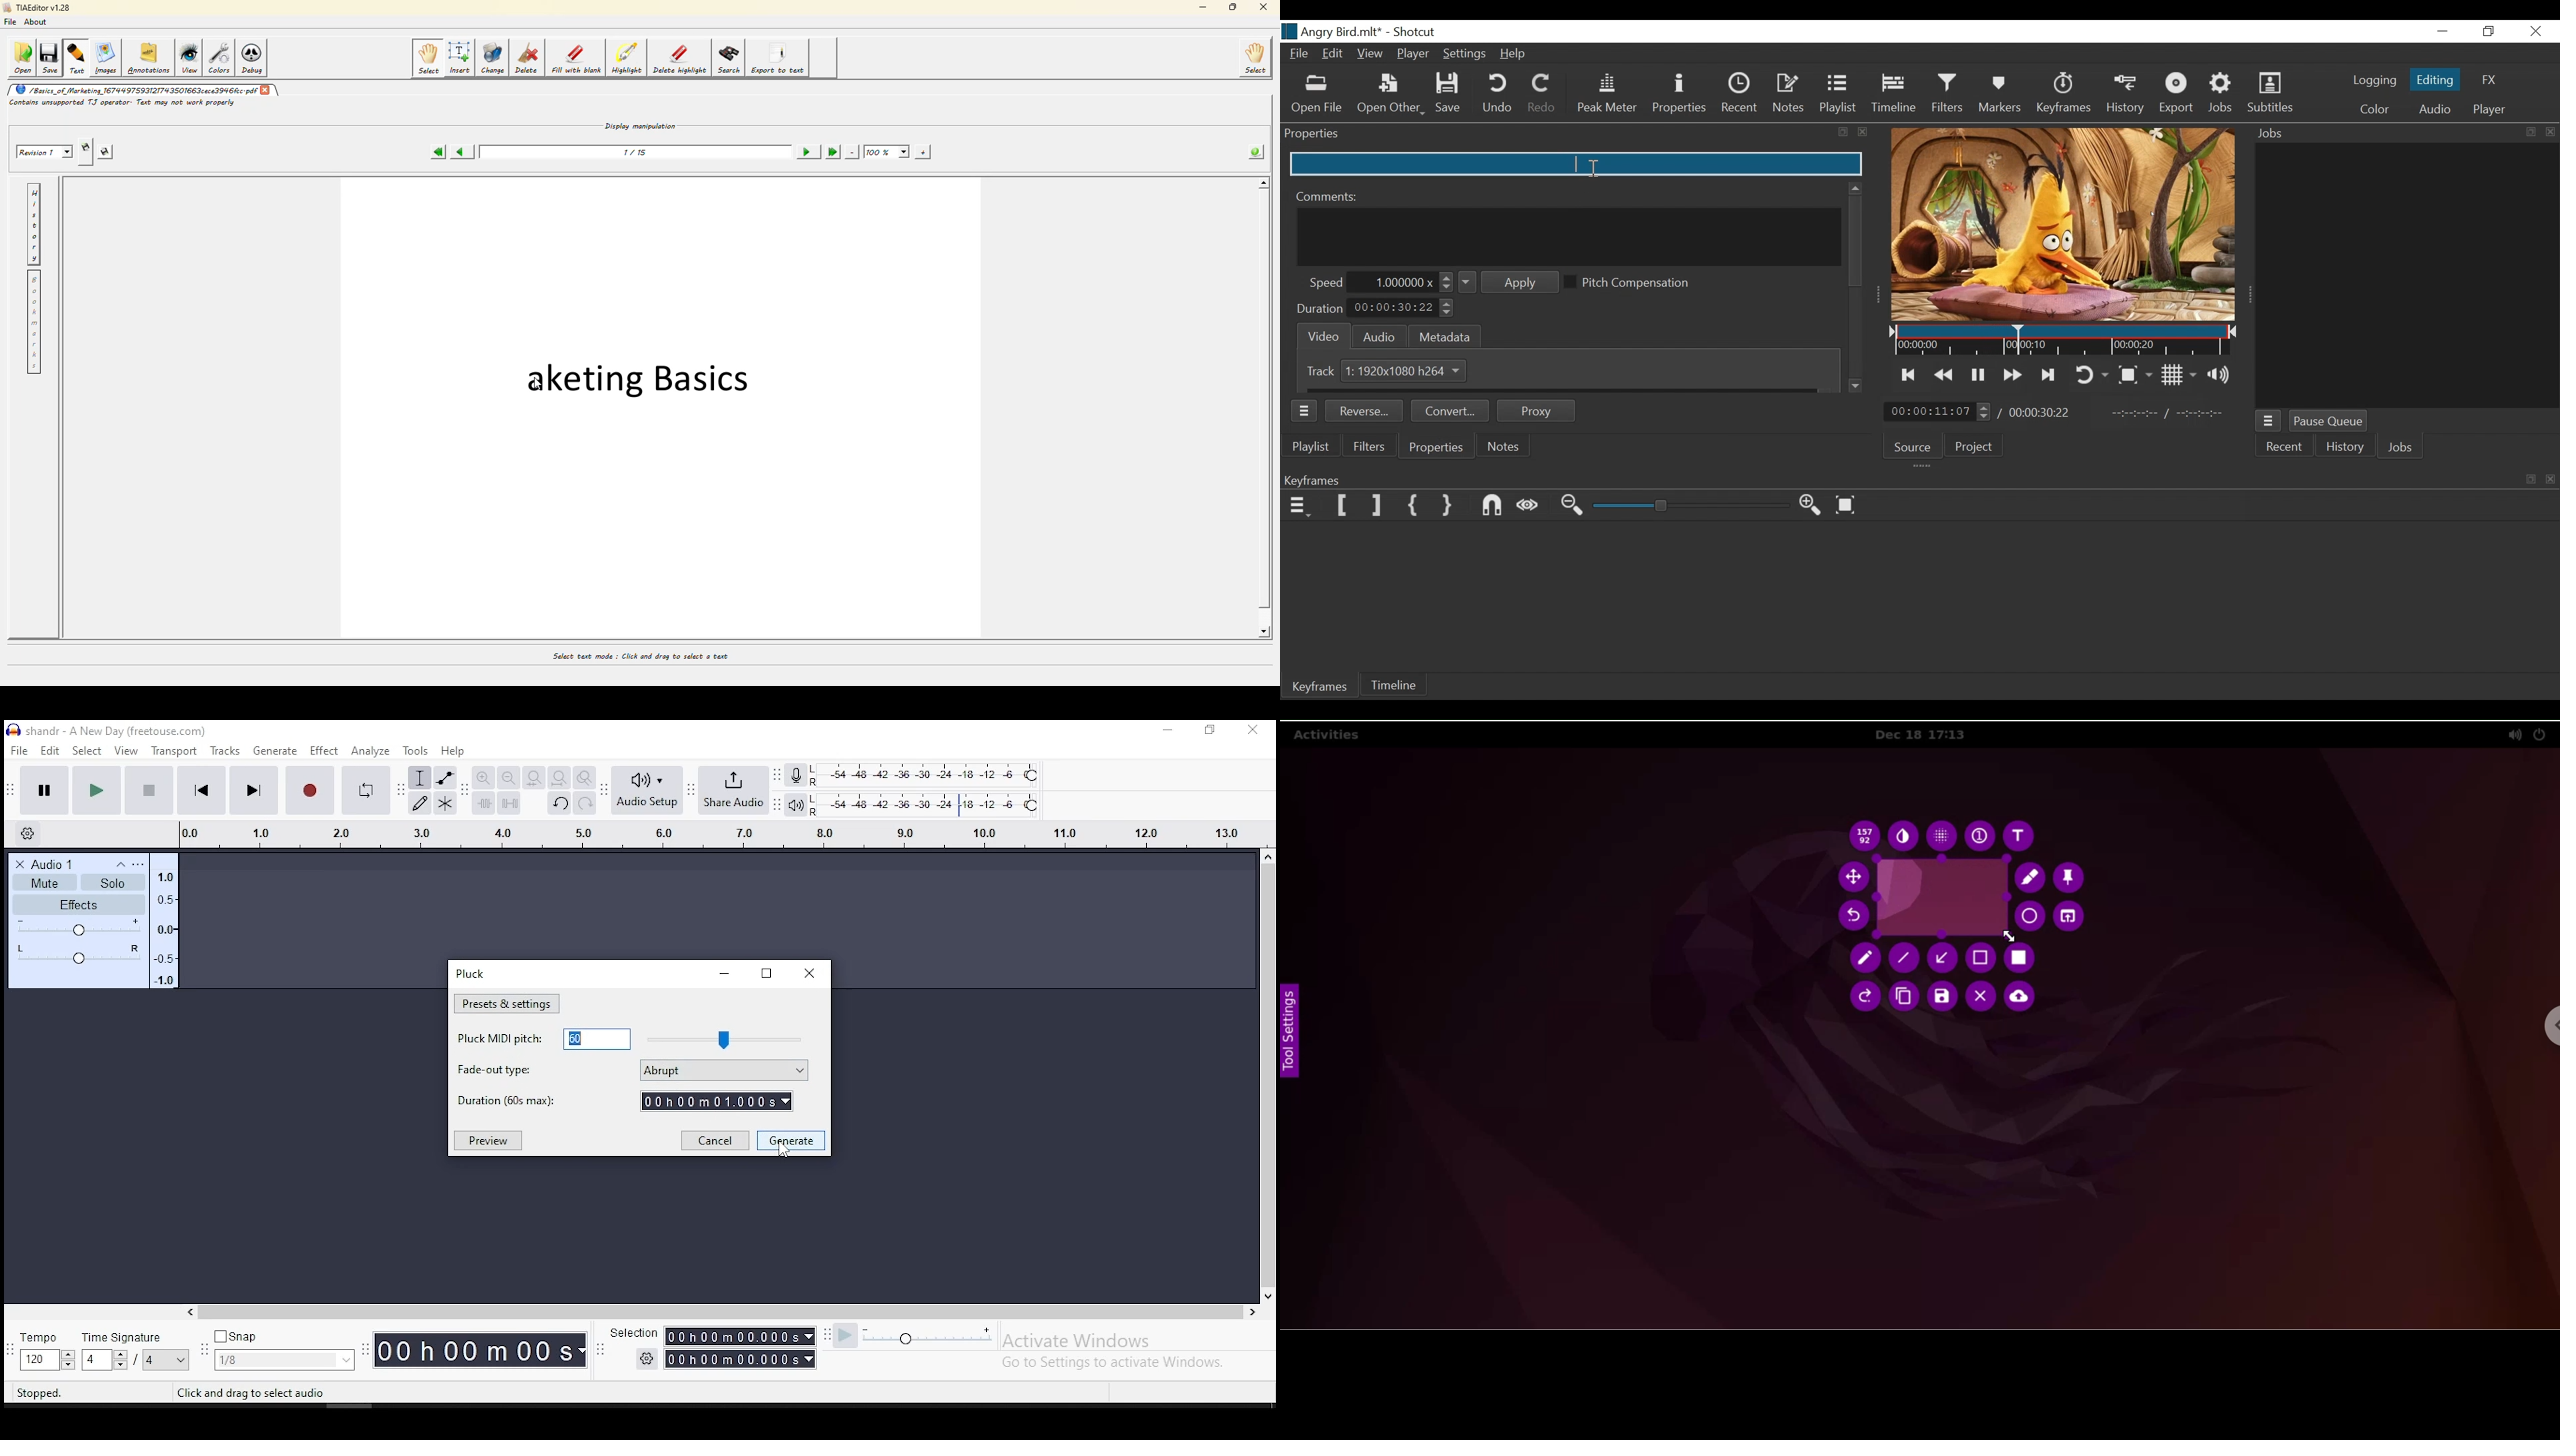 The image size is (2576, 1456). Describe the element at coordinates (125, 751) in the screenshot. I see `view` at that location.